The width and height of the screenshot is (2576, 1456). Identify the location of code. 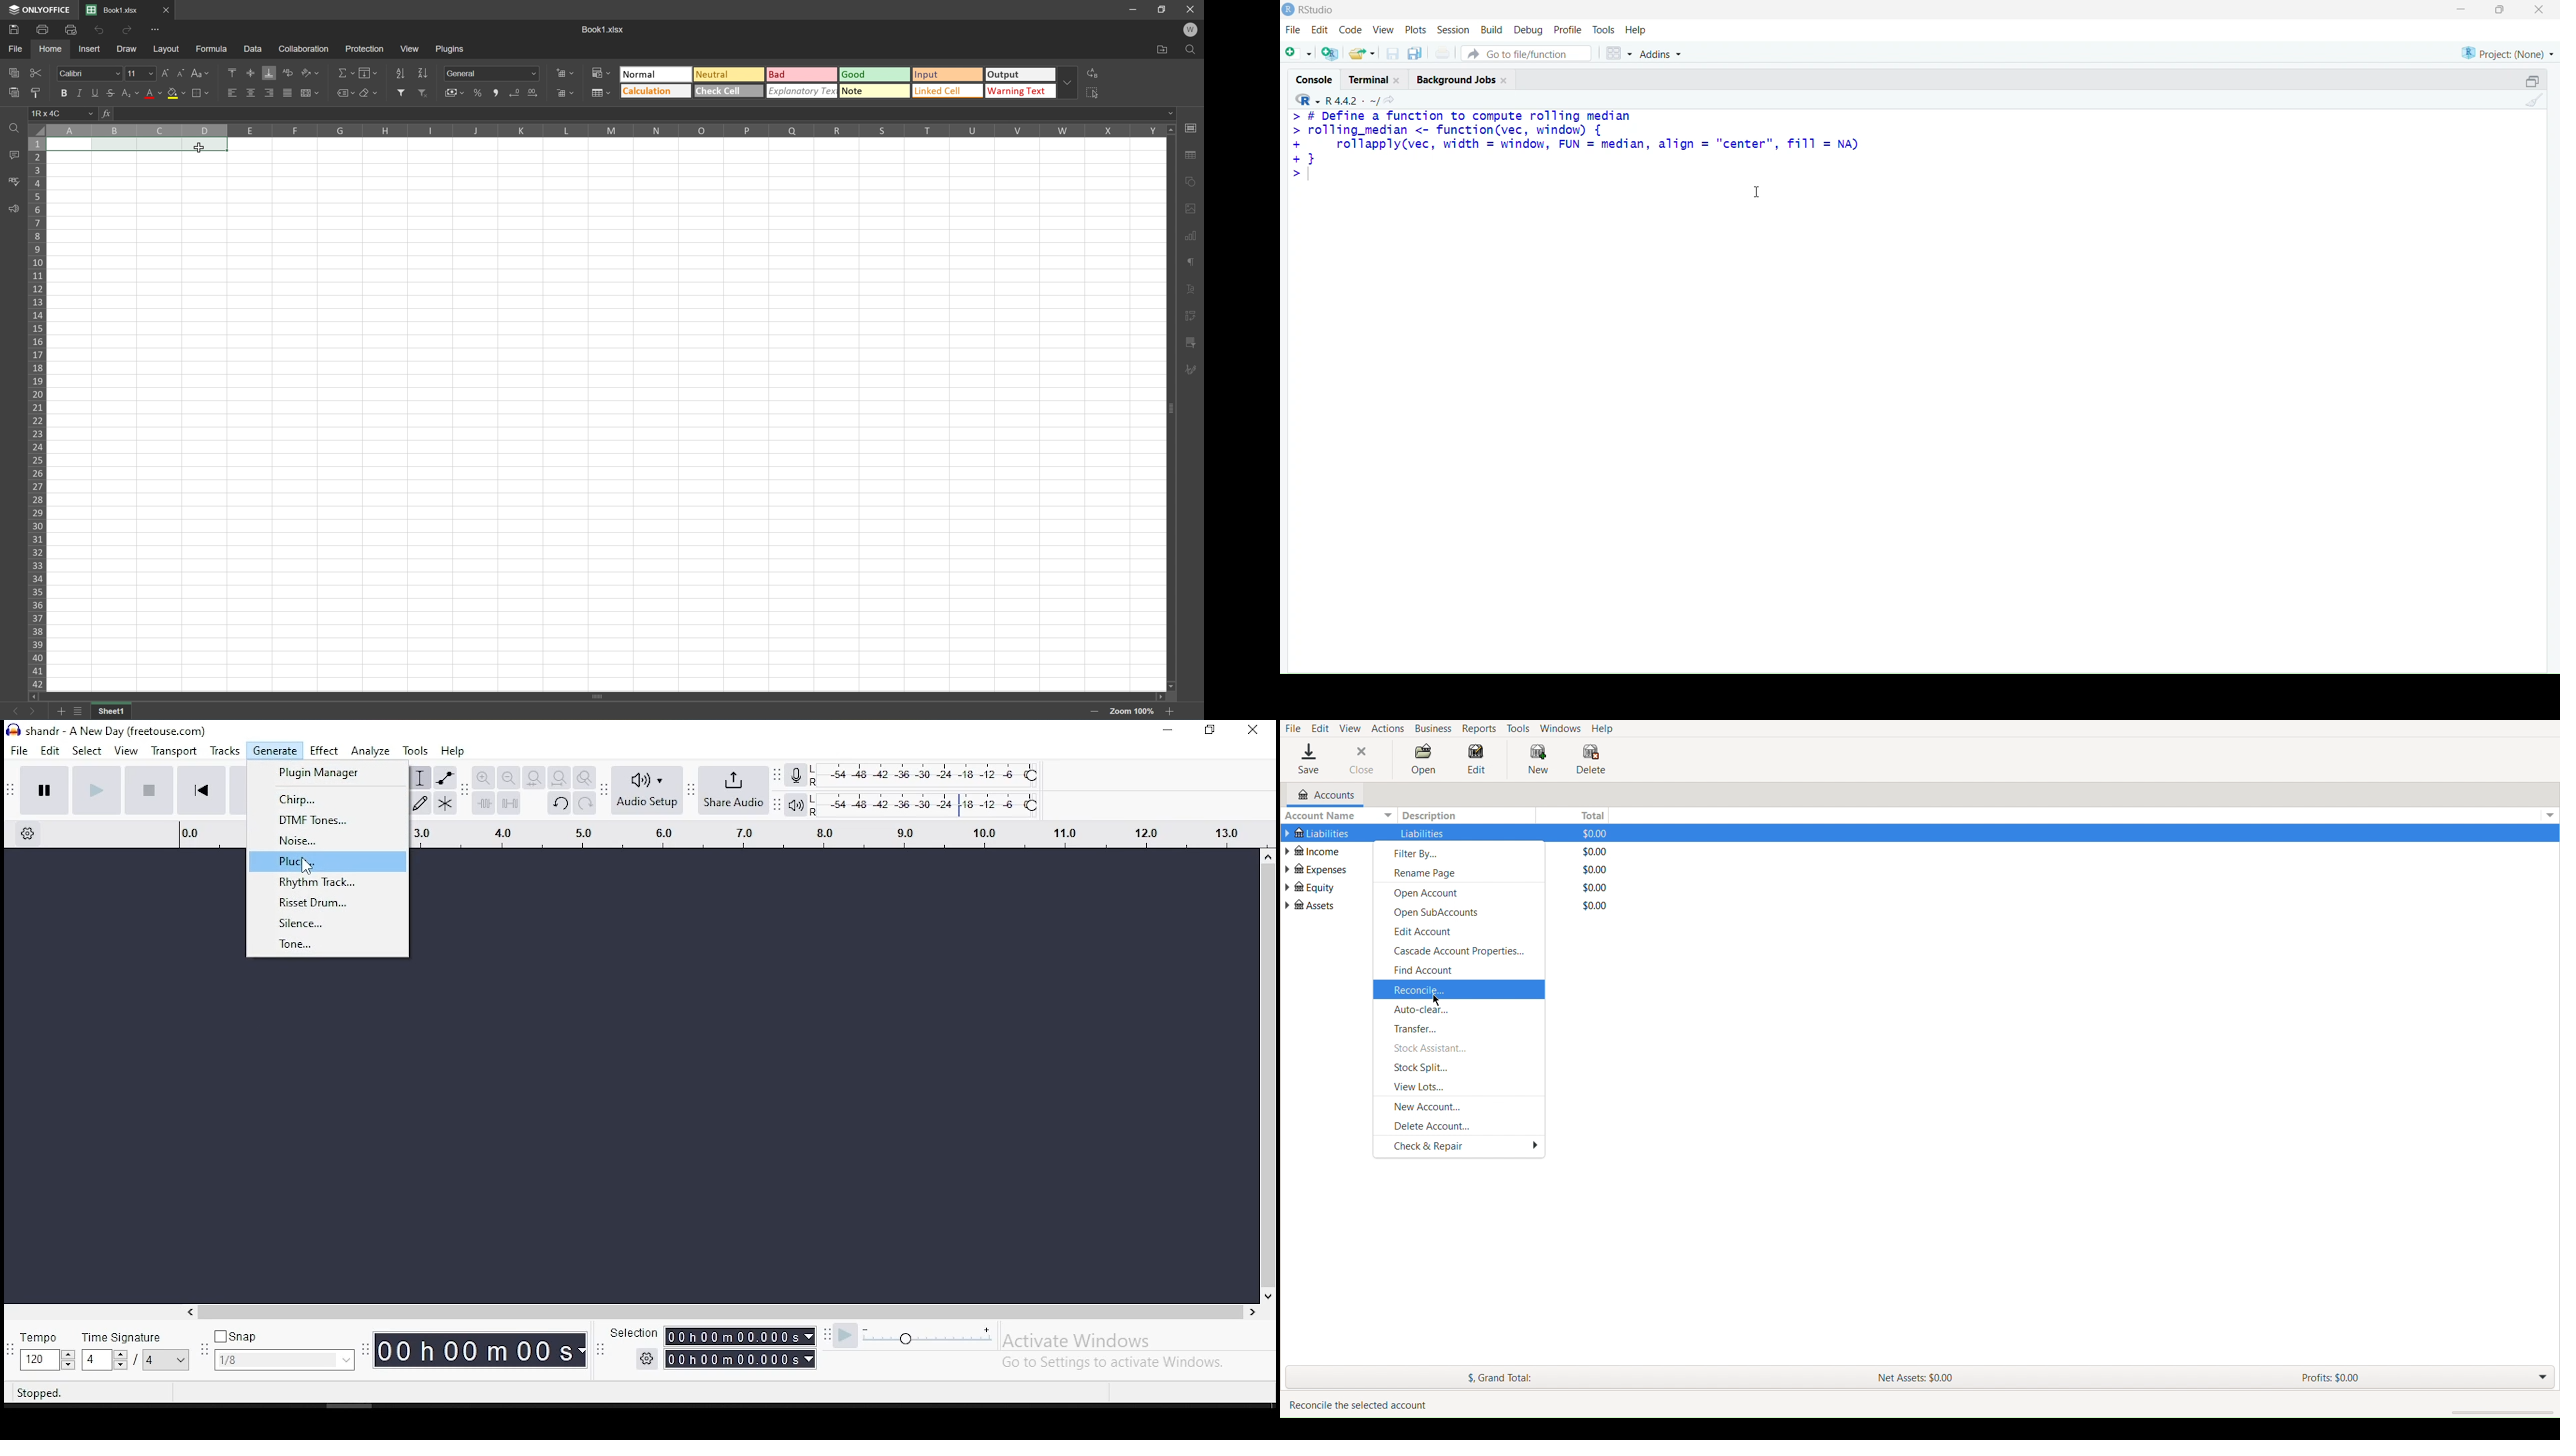
(1351, 29).